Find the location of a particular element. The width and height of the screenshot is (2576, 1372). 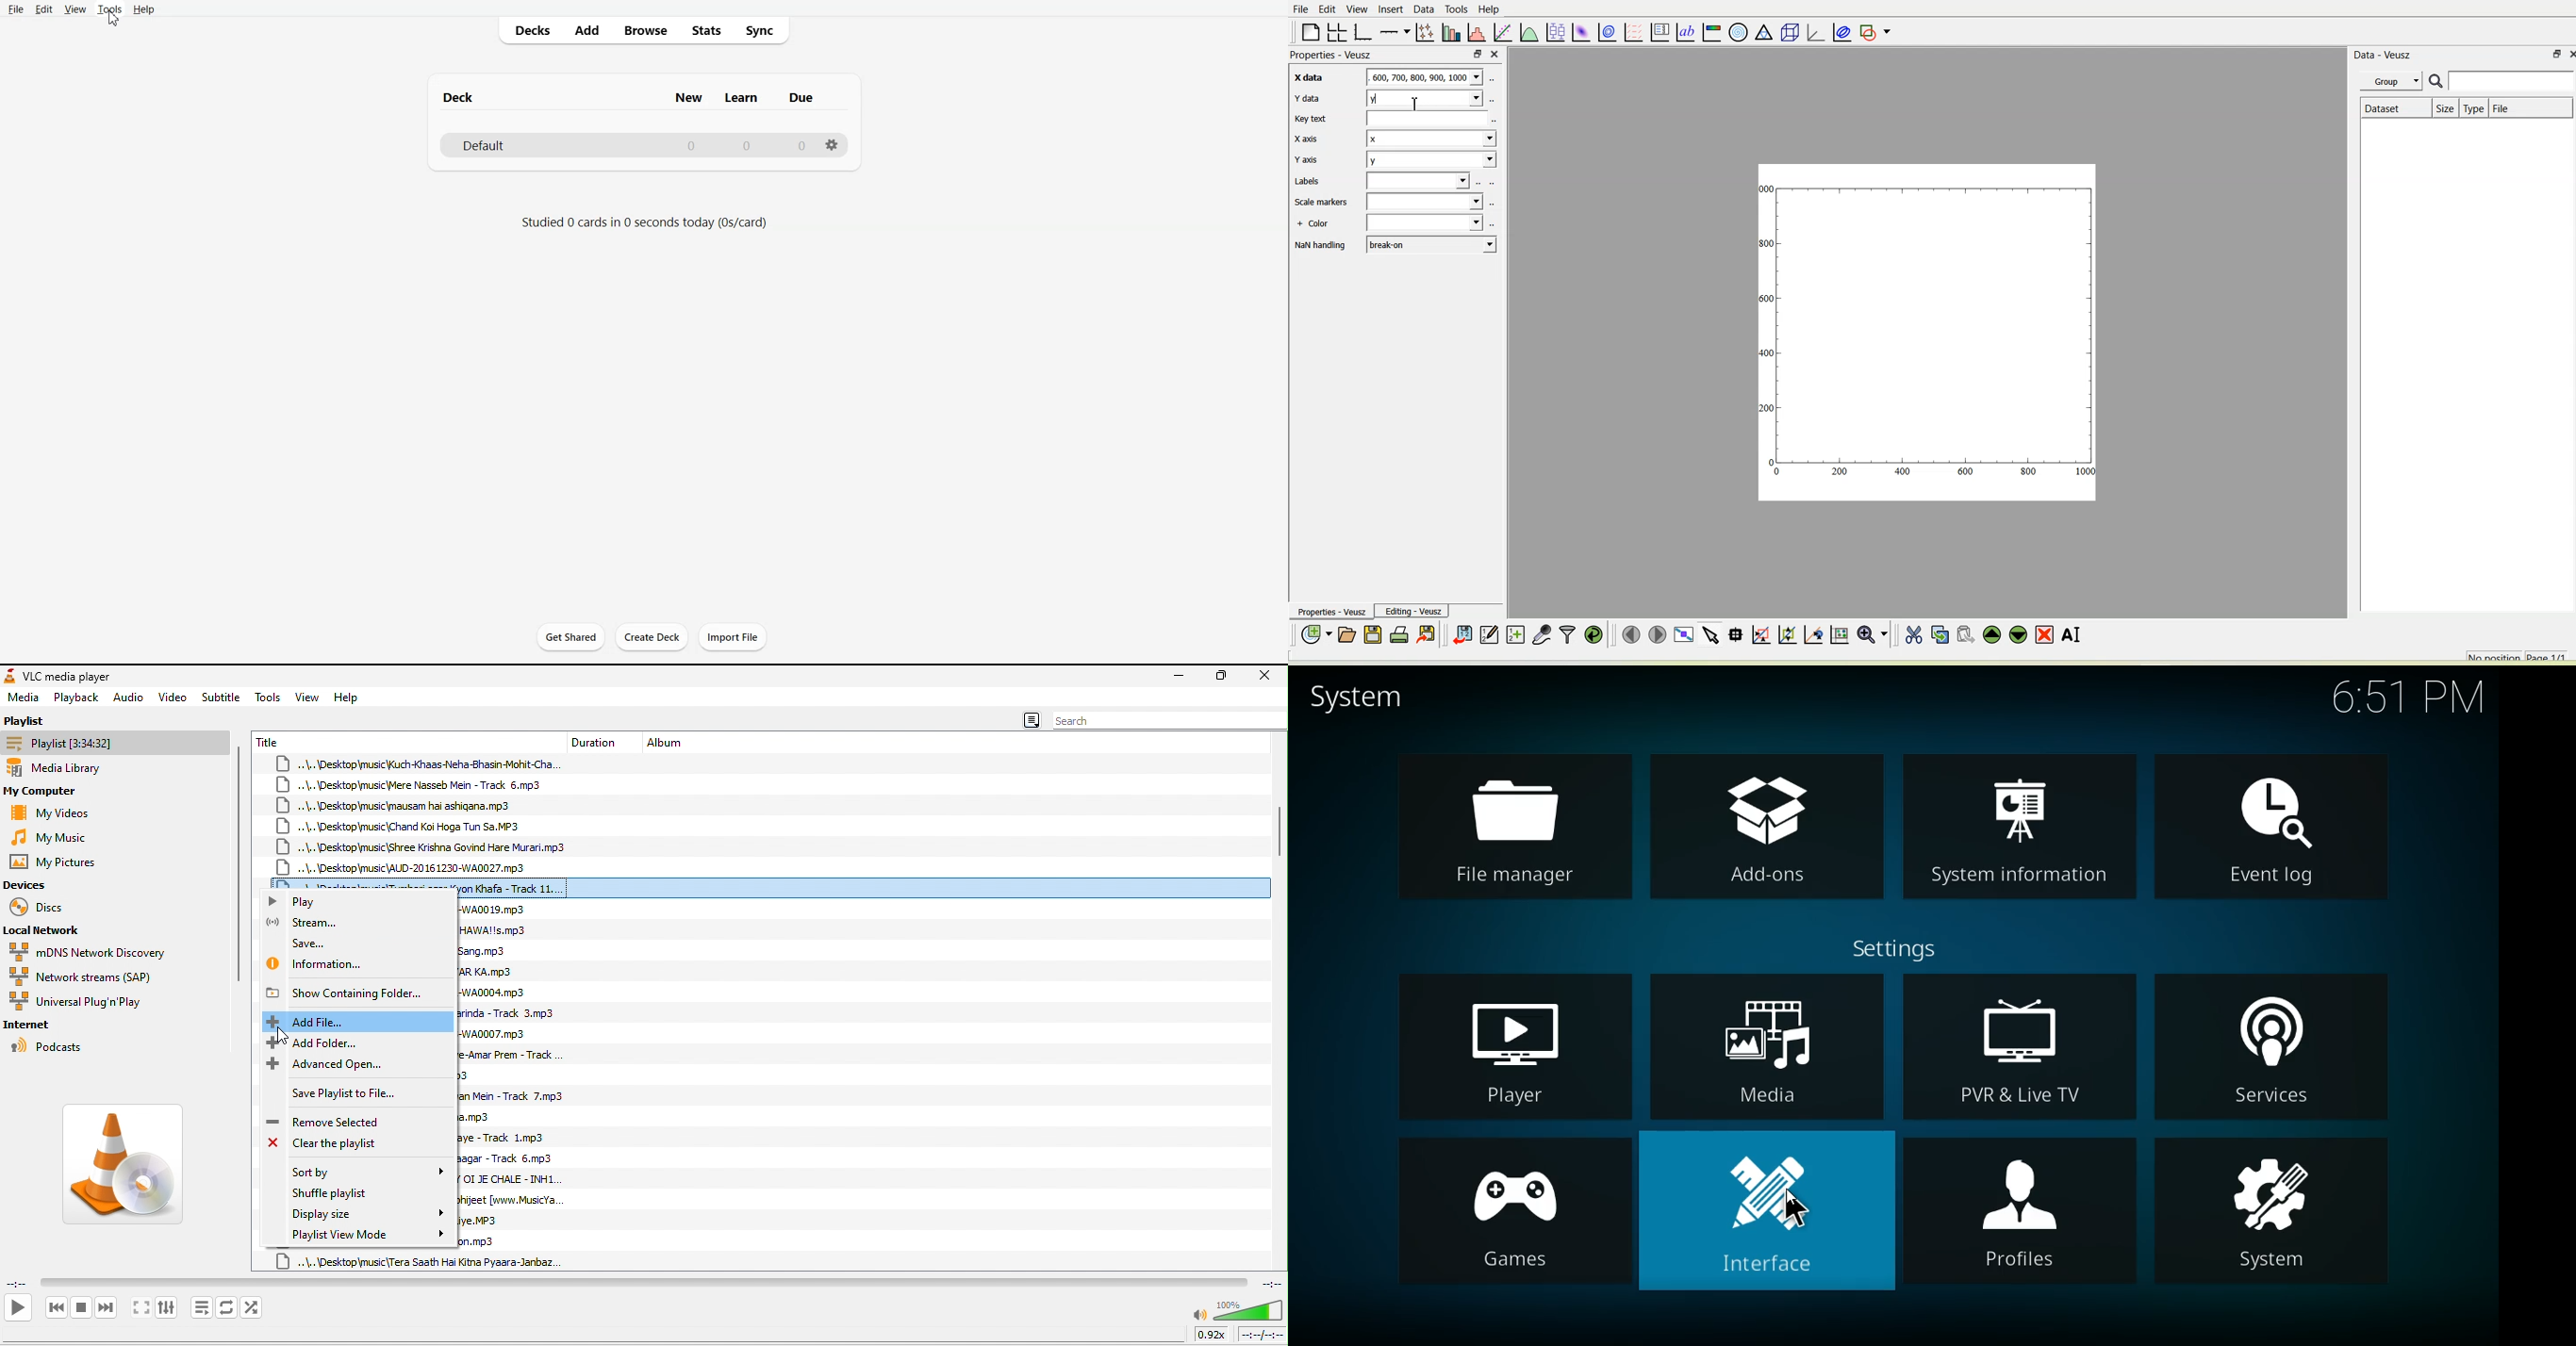

Decks is located at coordinates (528, 30).